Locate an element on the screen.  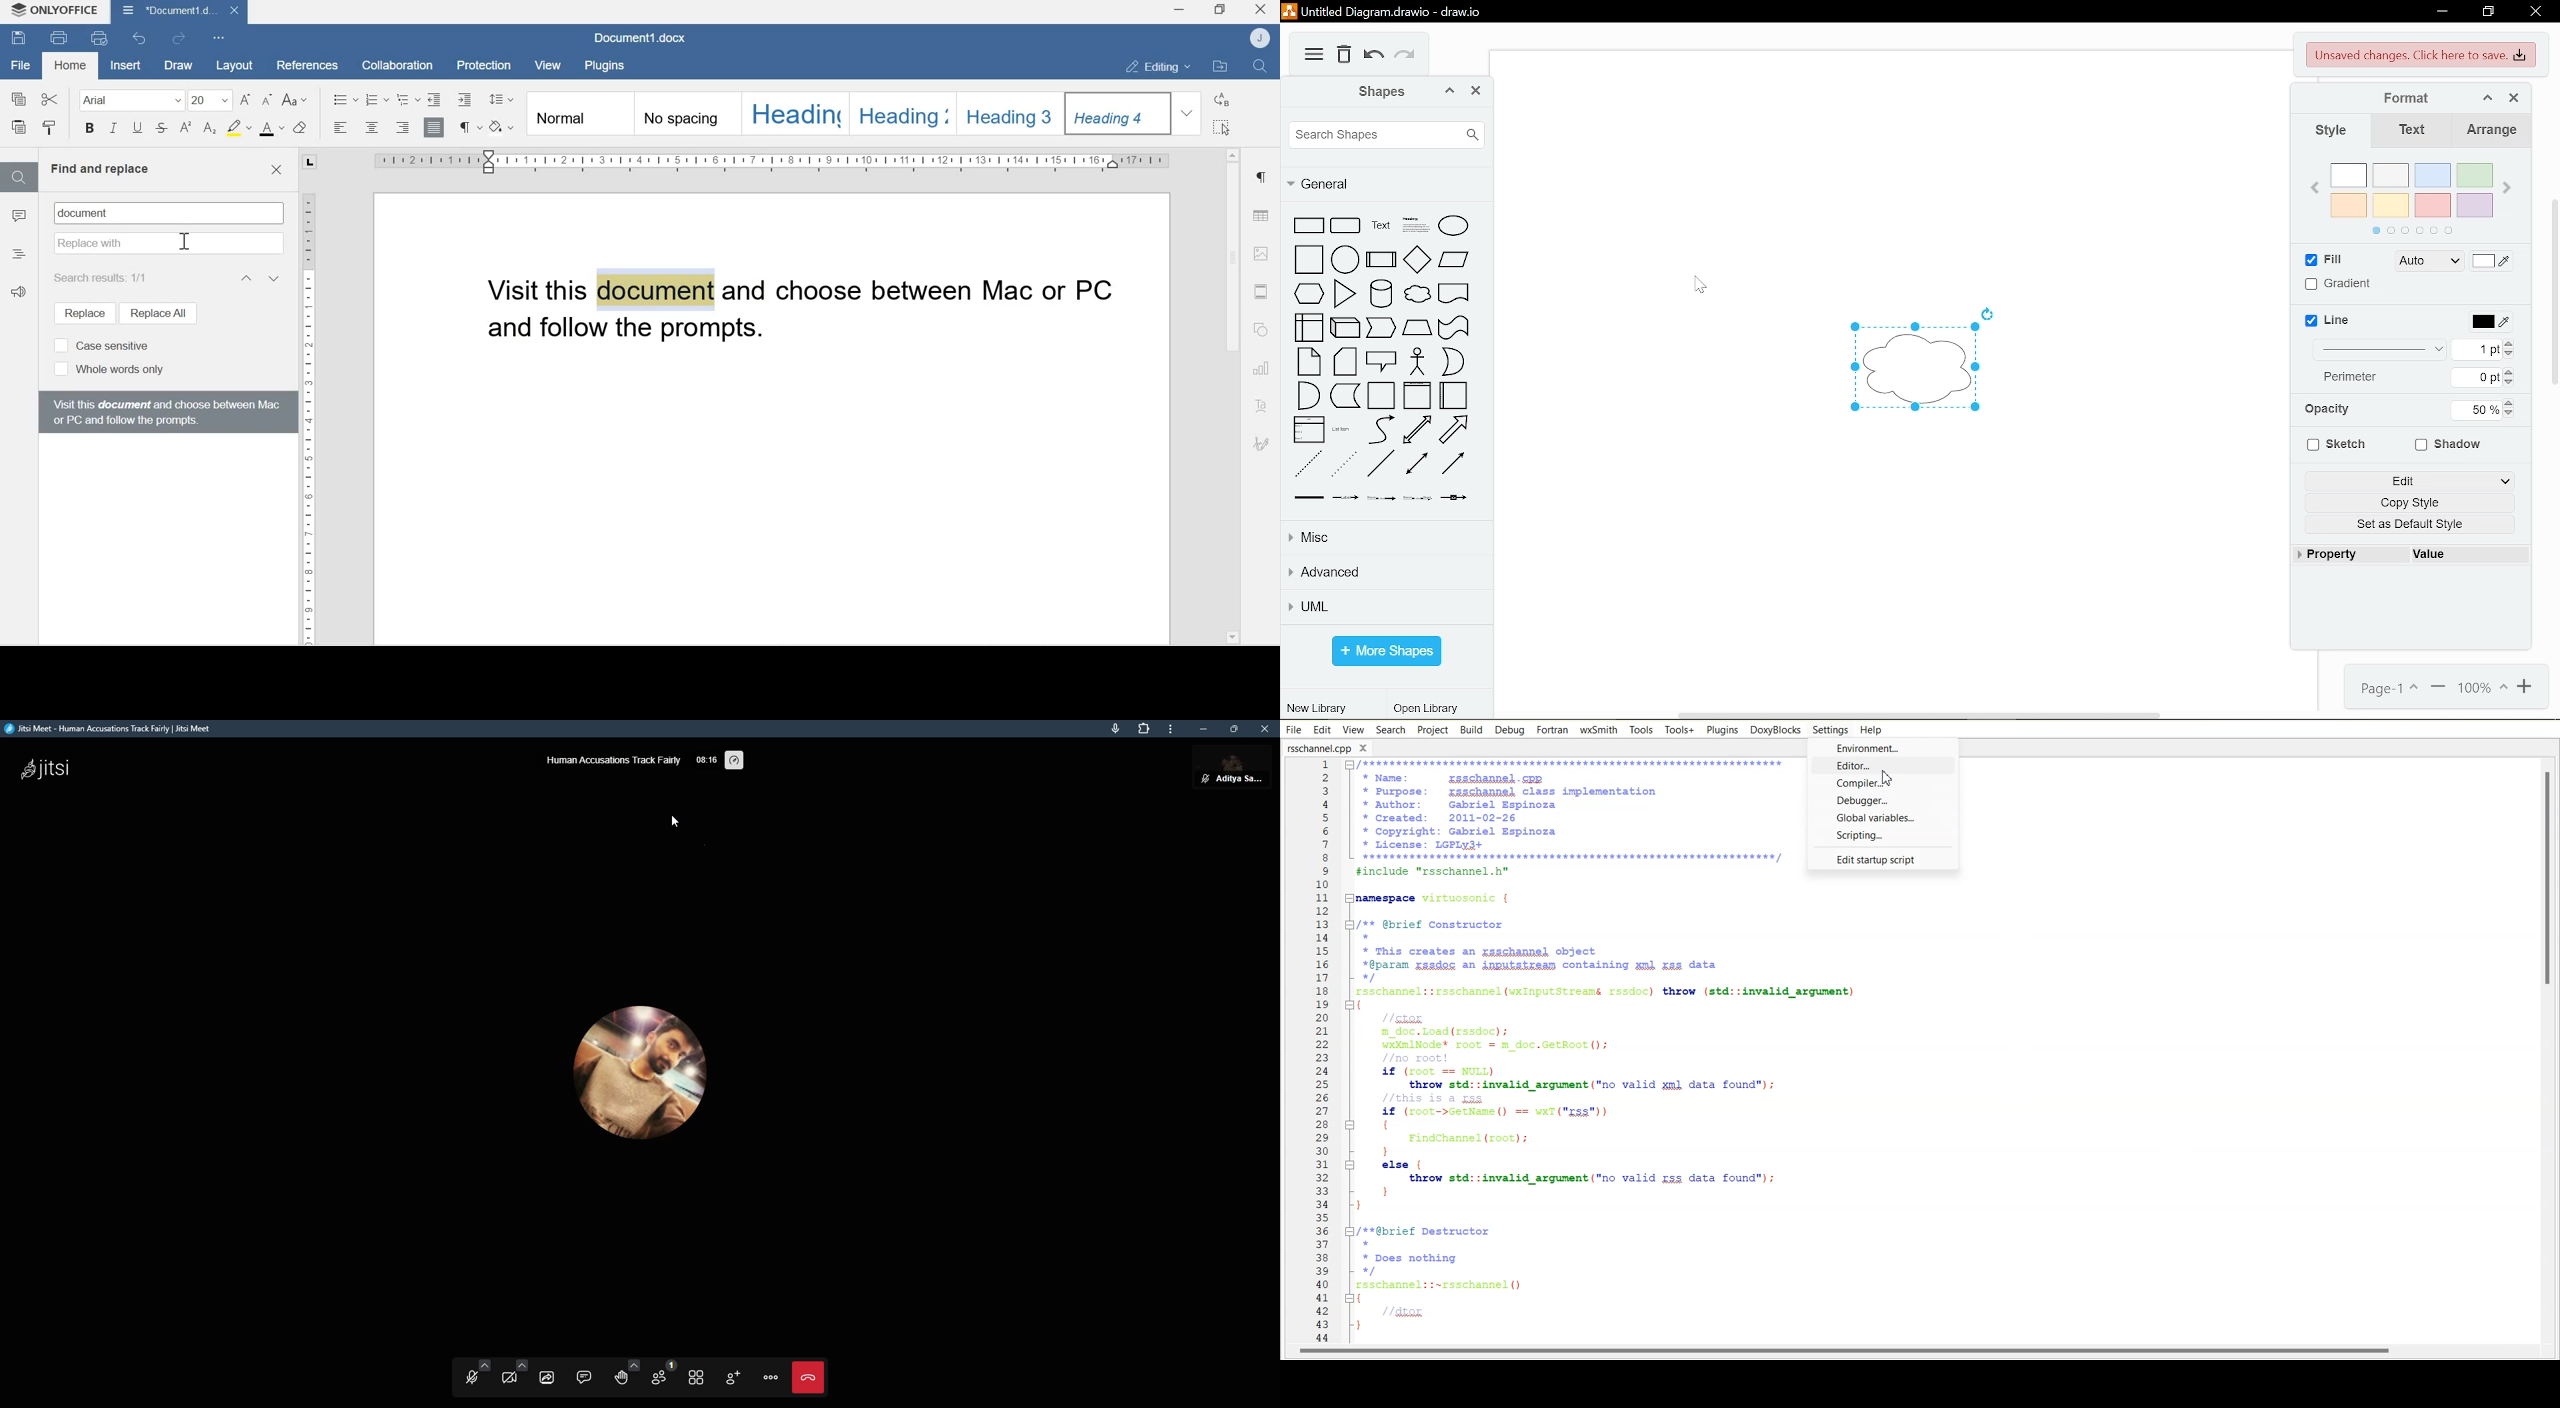
red is located at coordinates (2432, 205).